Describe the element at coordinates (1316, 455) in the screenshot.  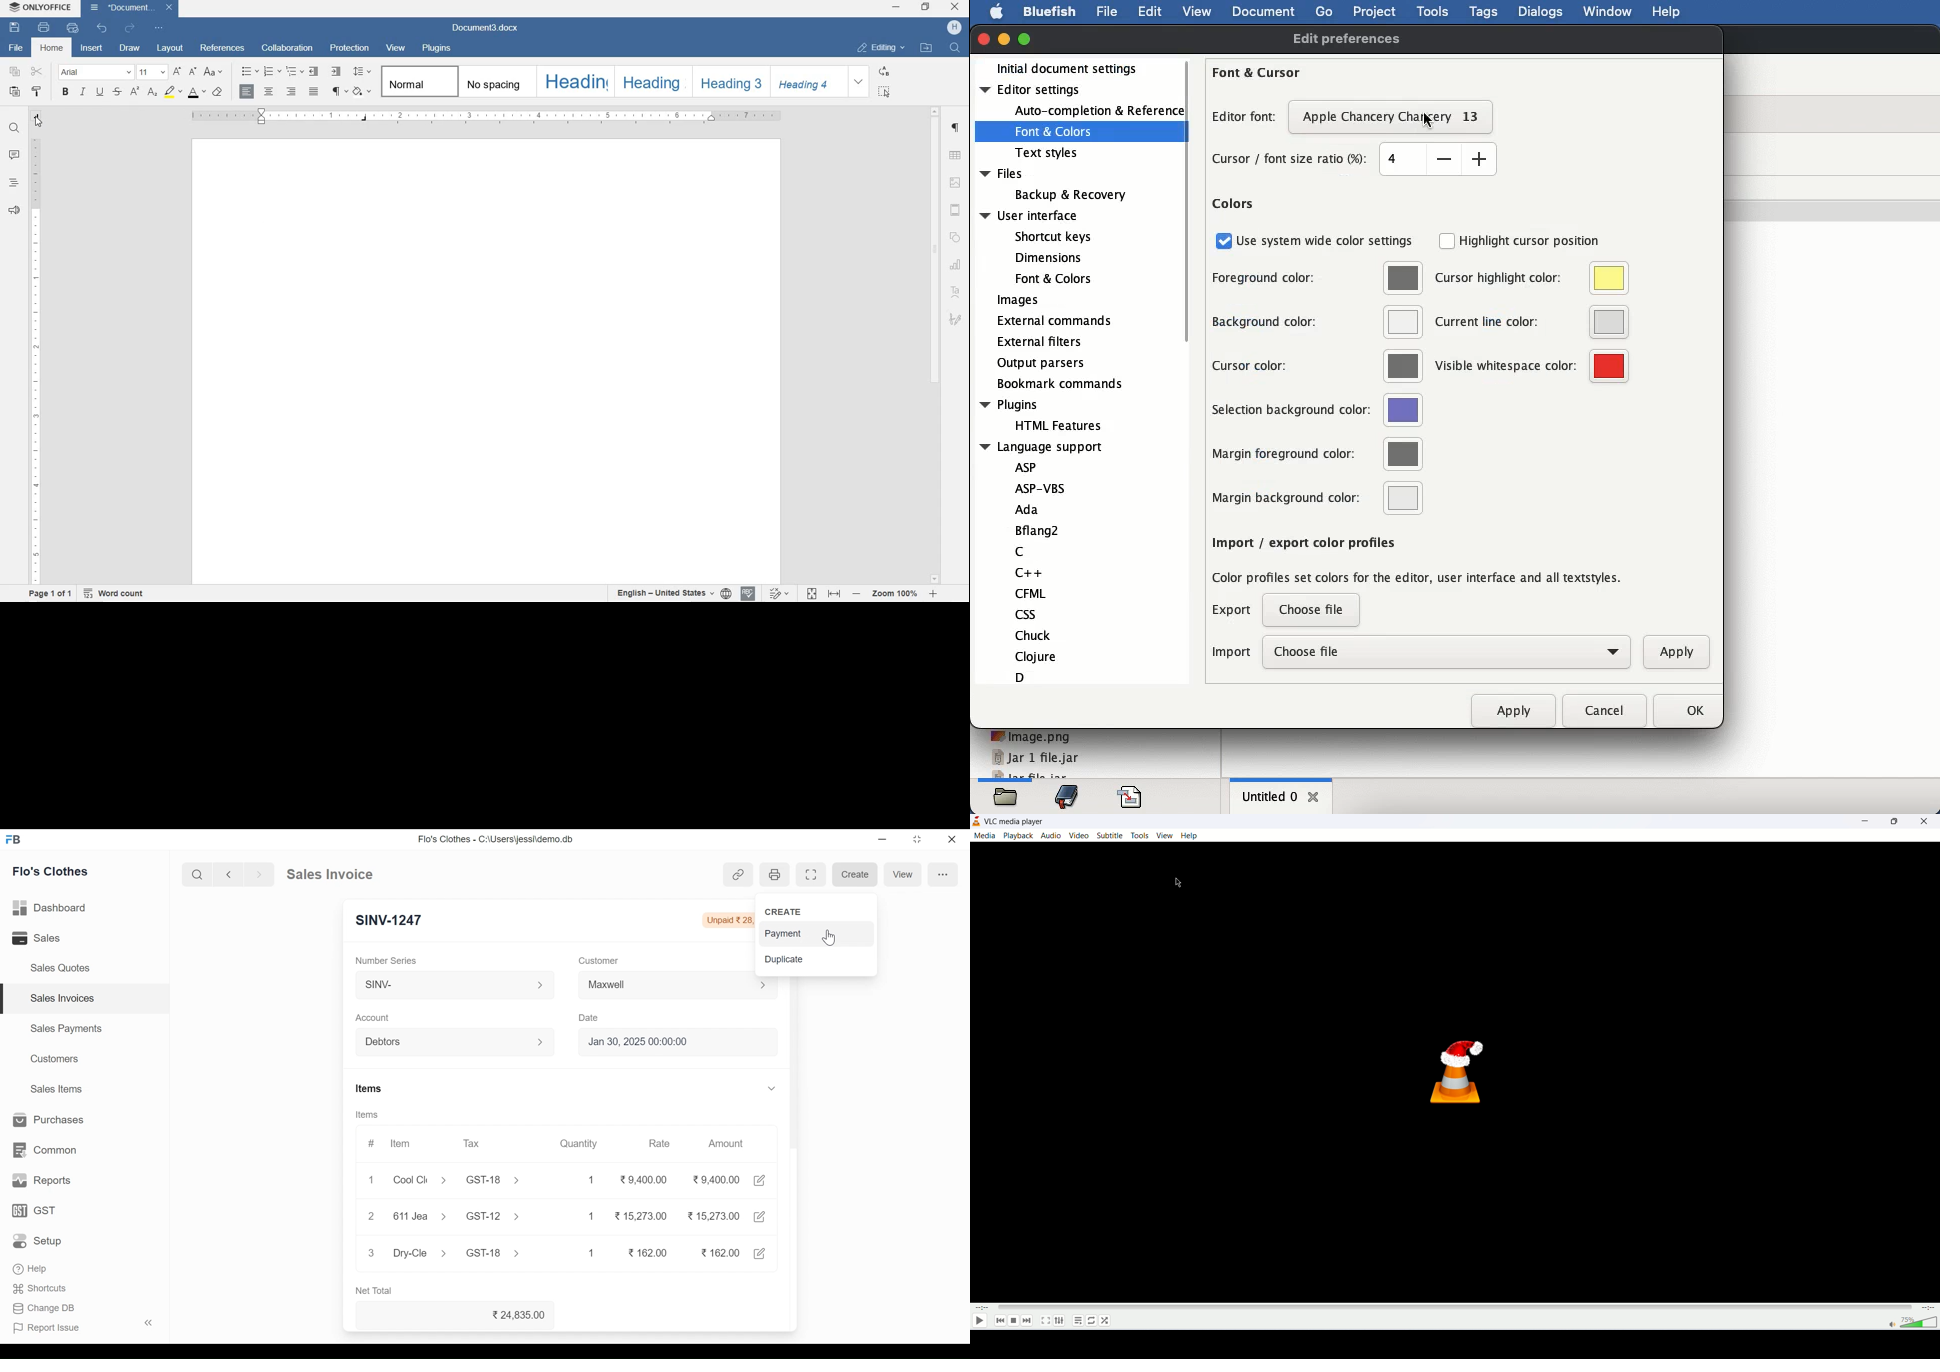
I see `margin foreground color` at that location.